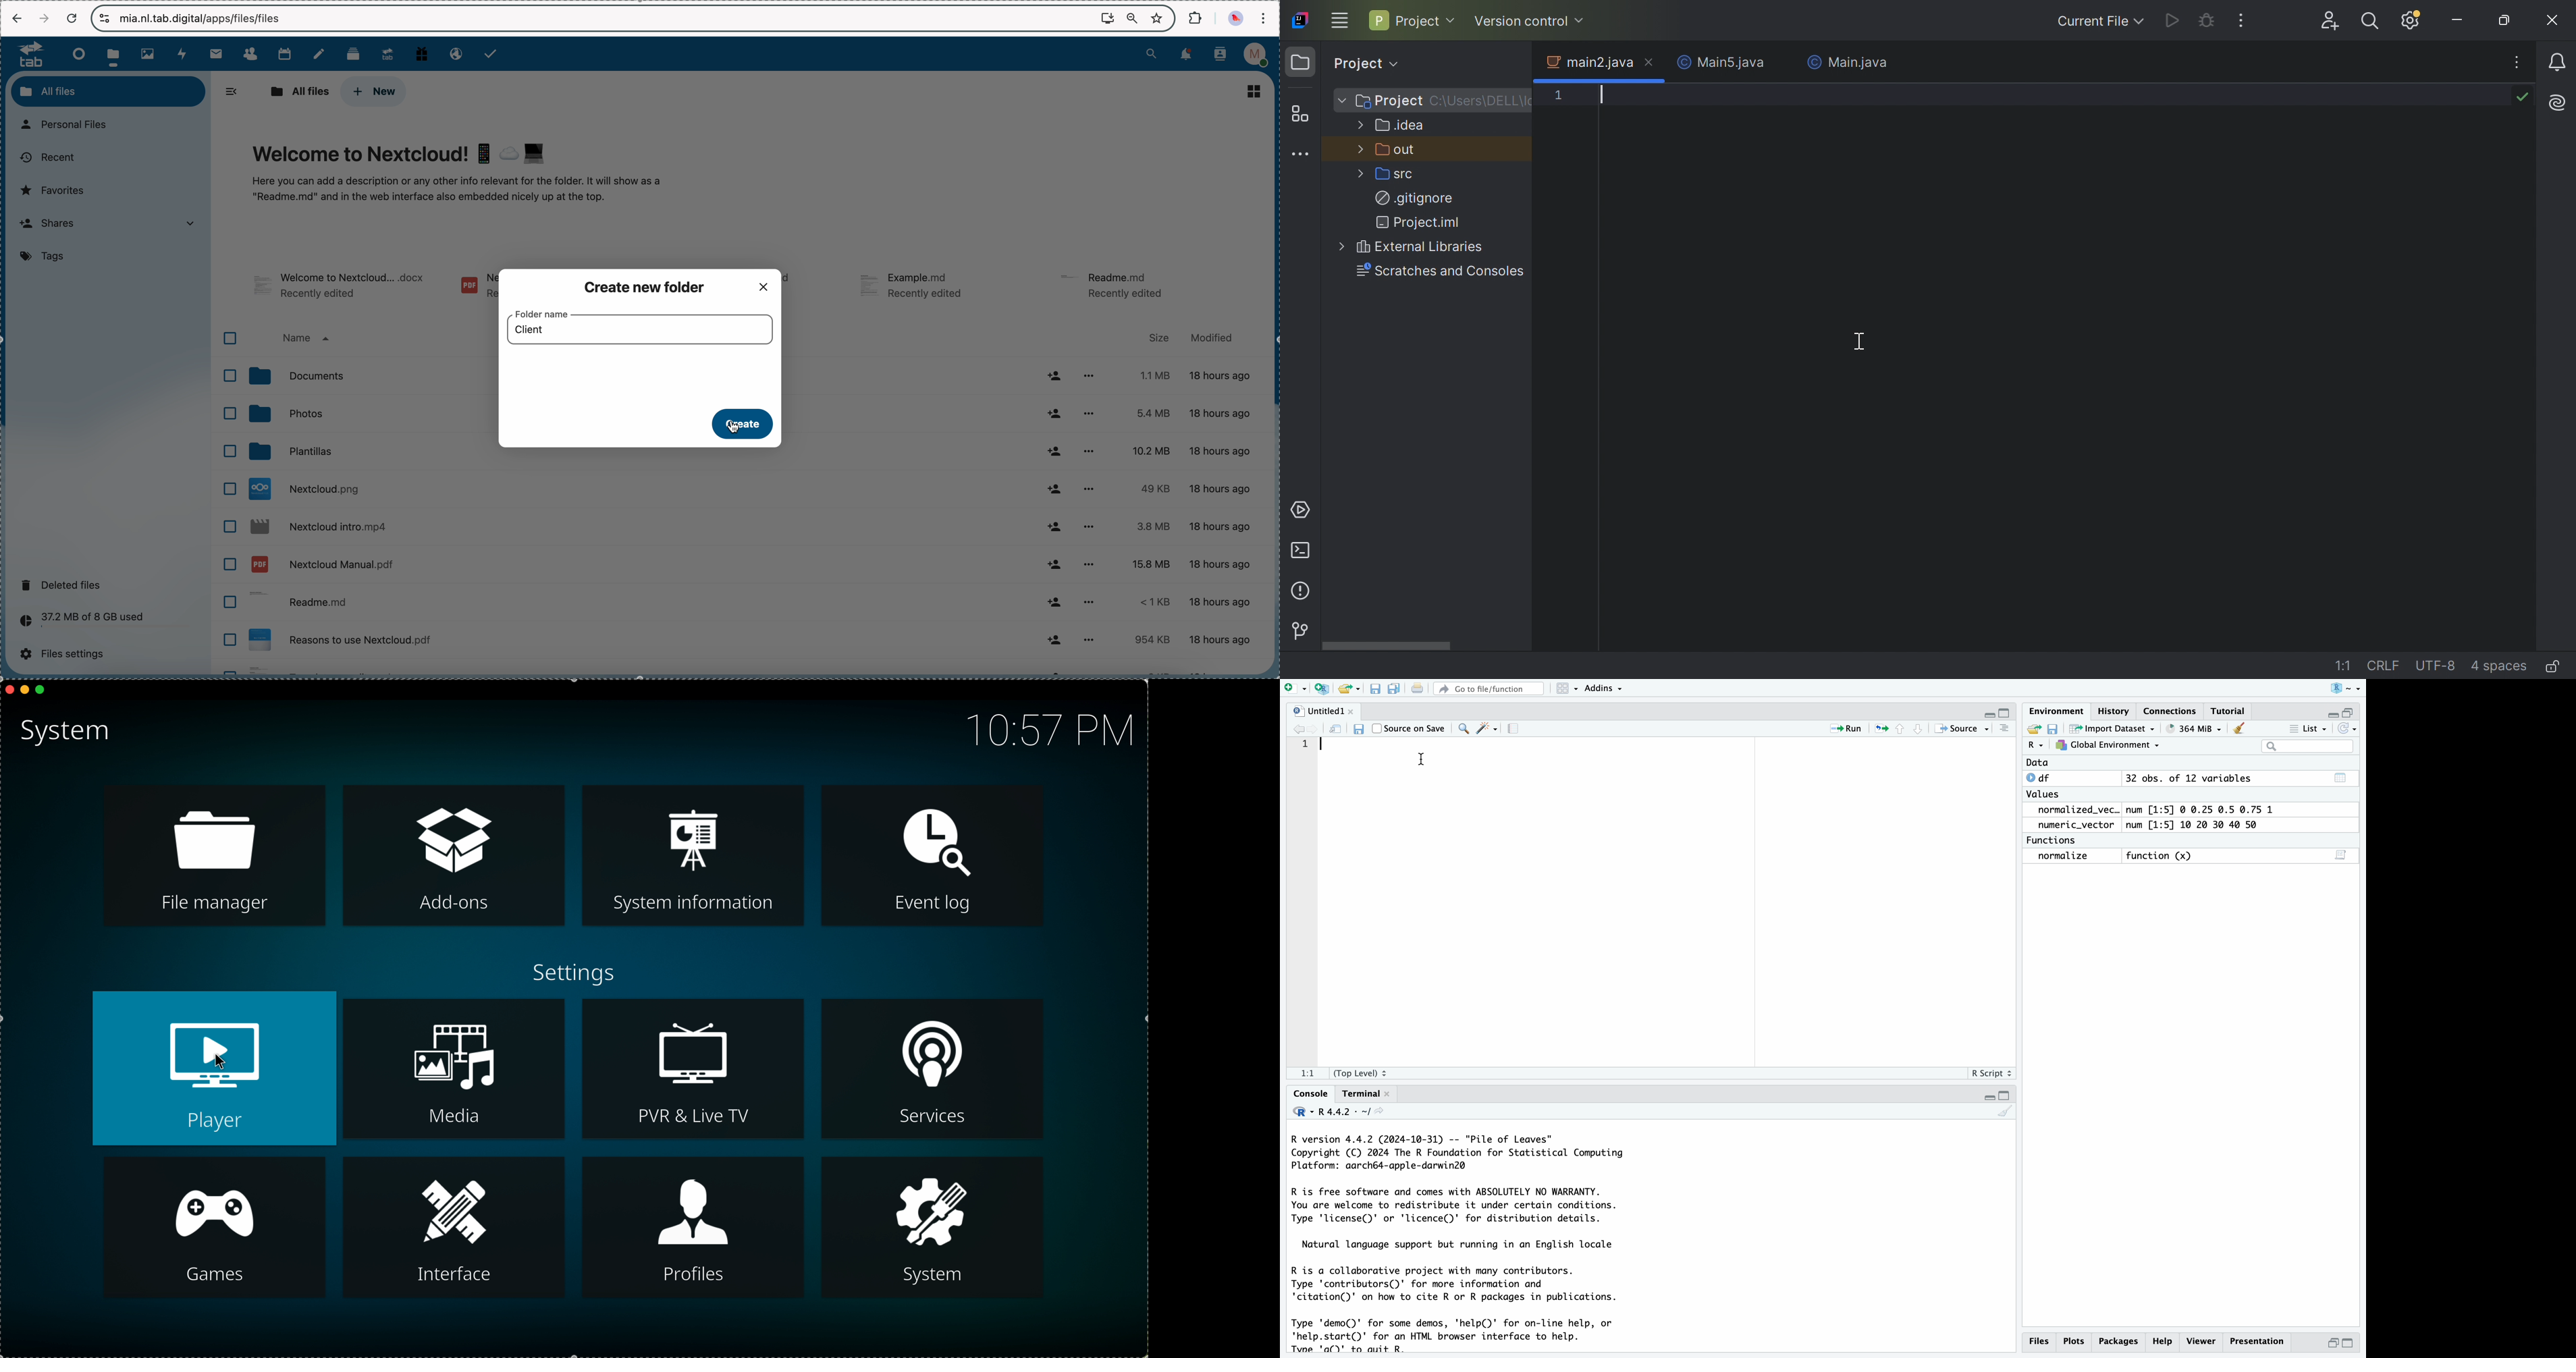 The image size is (2576, 1372). I want to click on more options, so click(1095, 373).